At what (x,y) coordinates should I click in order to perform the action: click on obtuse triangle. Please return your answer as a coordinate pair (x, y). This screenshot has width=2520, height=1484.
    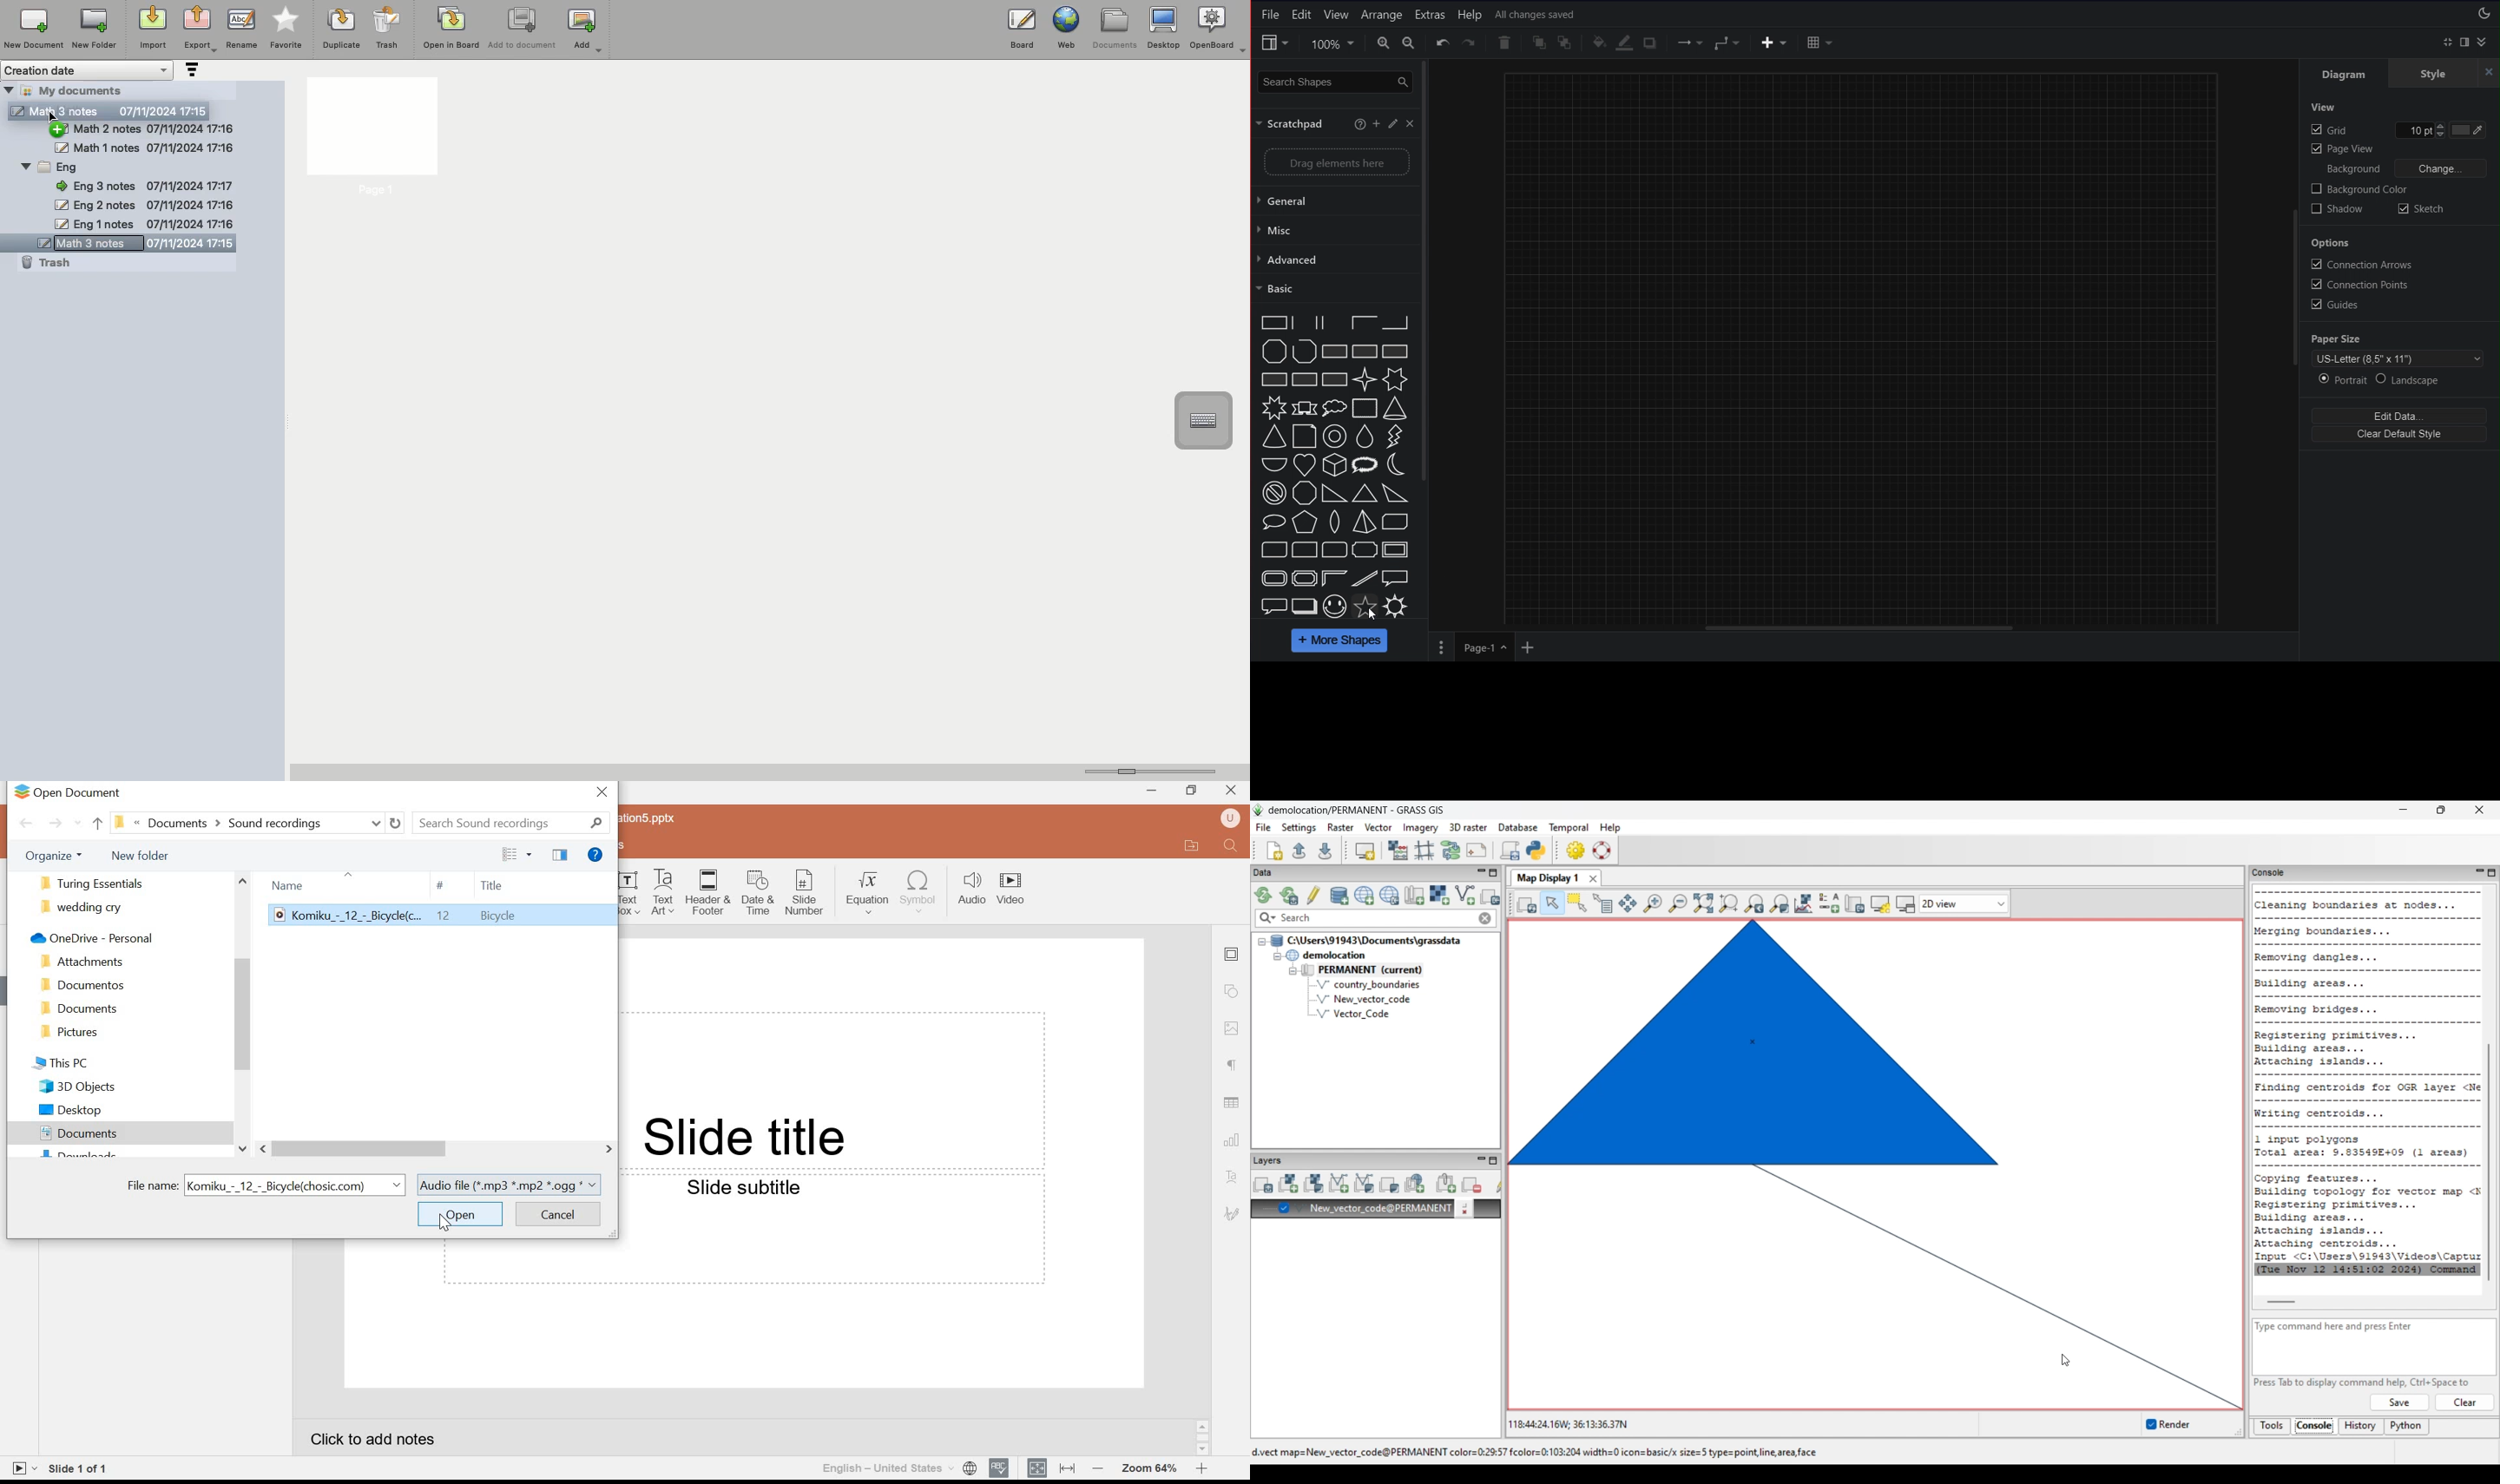
    Looking at the image, I should click on (1396, 494).